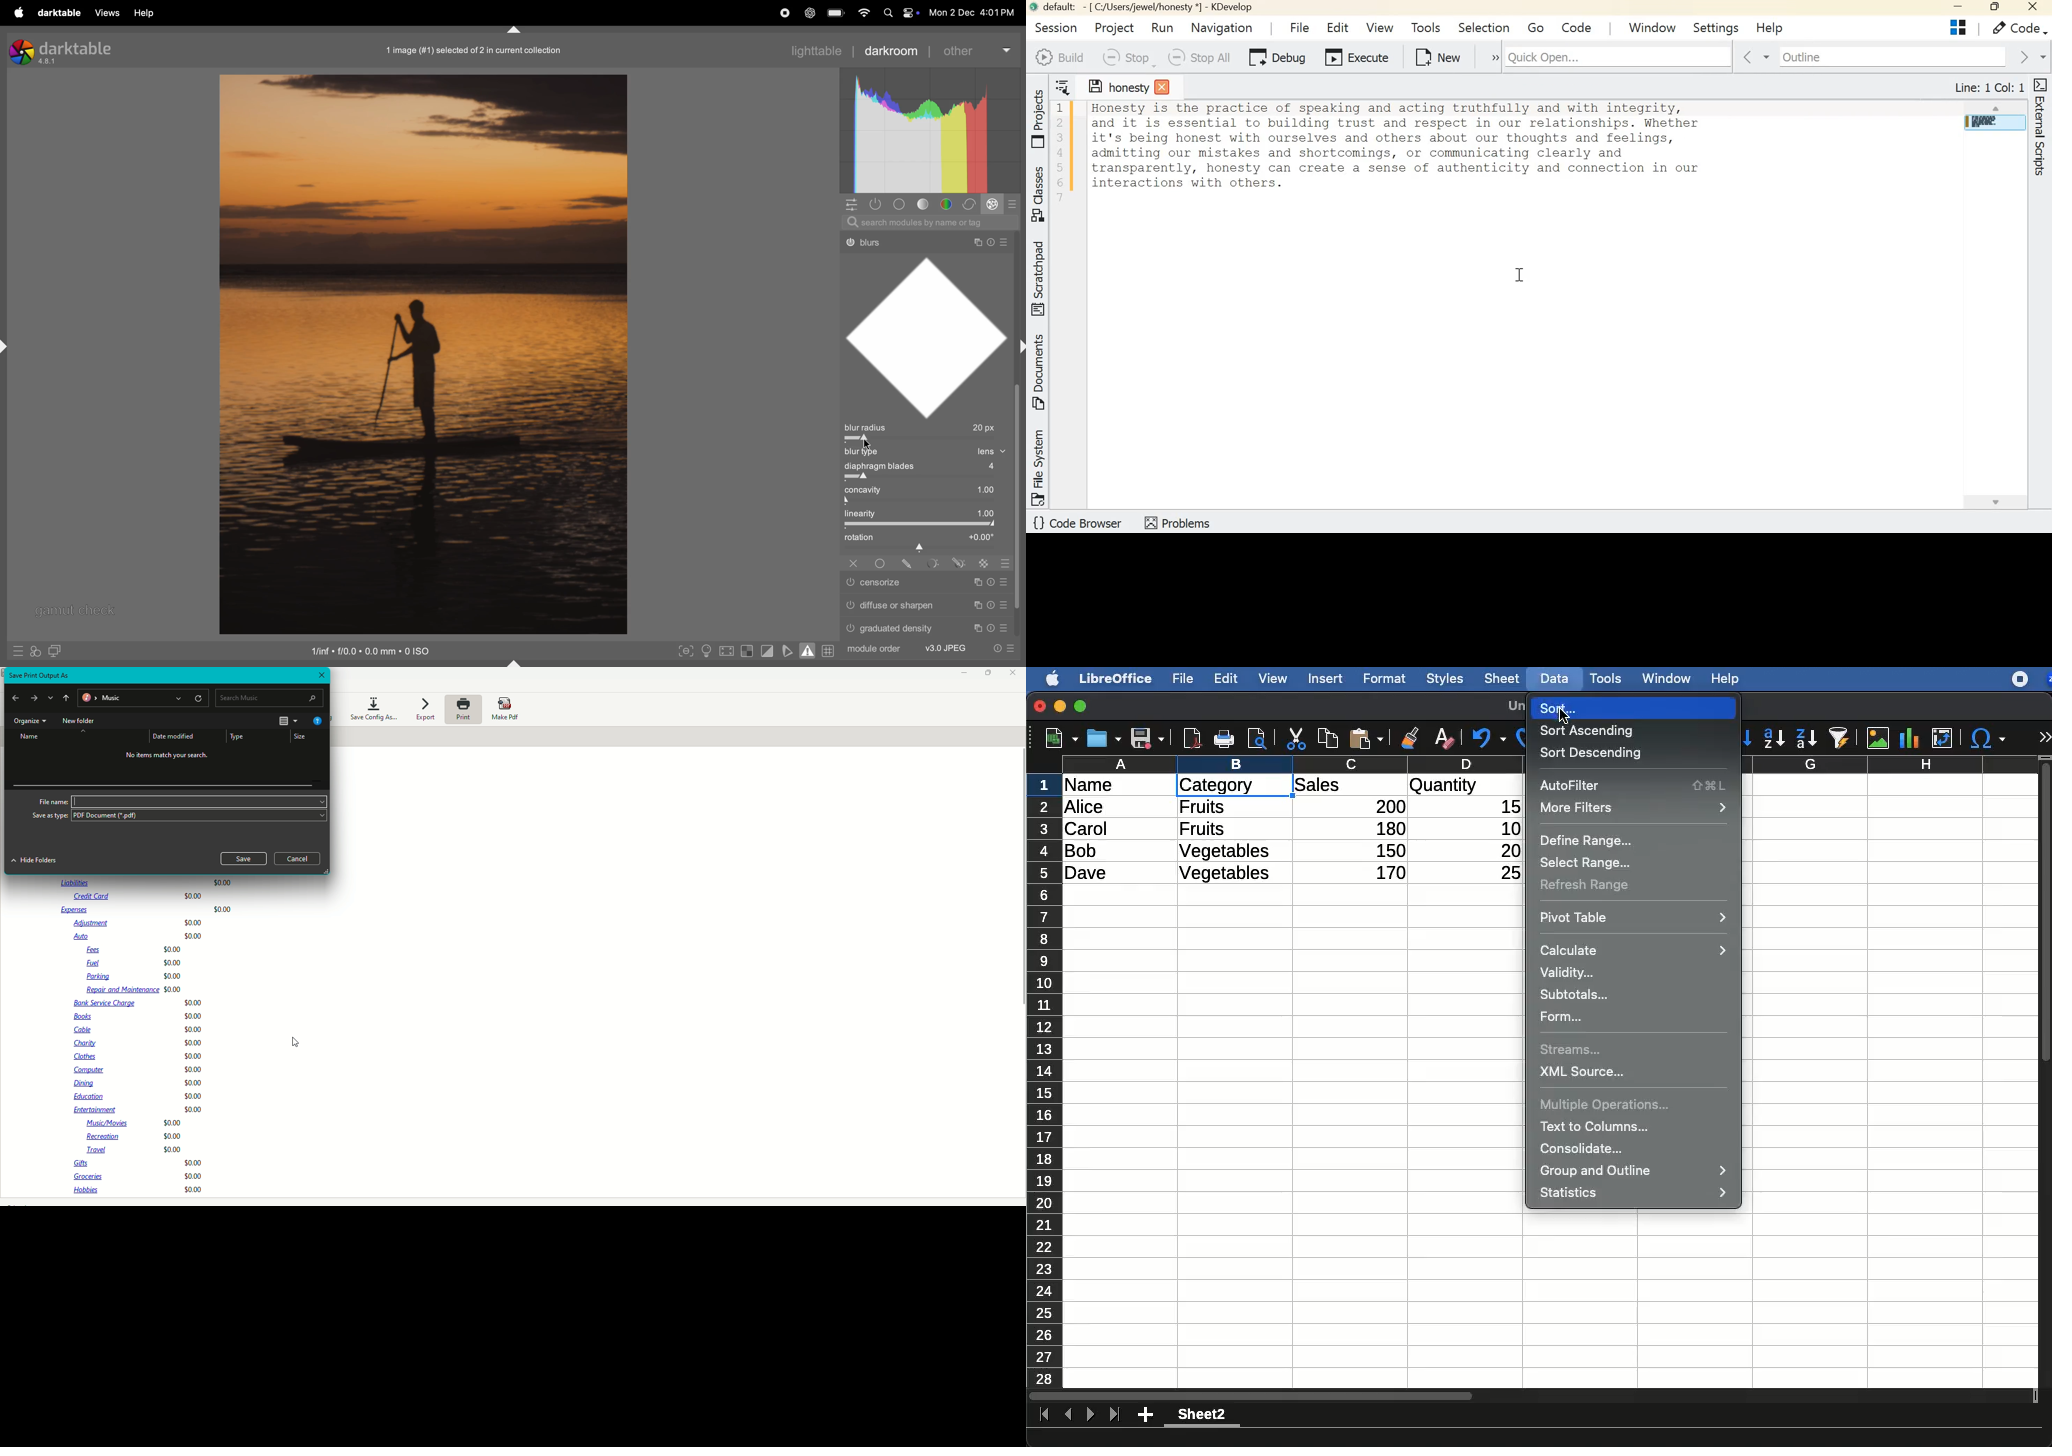 This screenshot has height=1456, width=2072. I want to click on Fruits, so click(1202, 829).